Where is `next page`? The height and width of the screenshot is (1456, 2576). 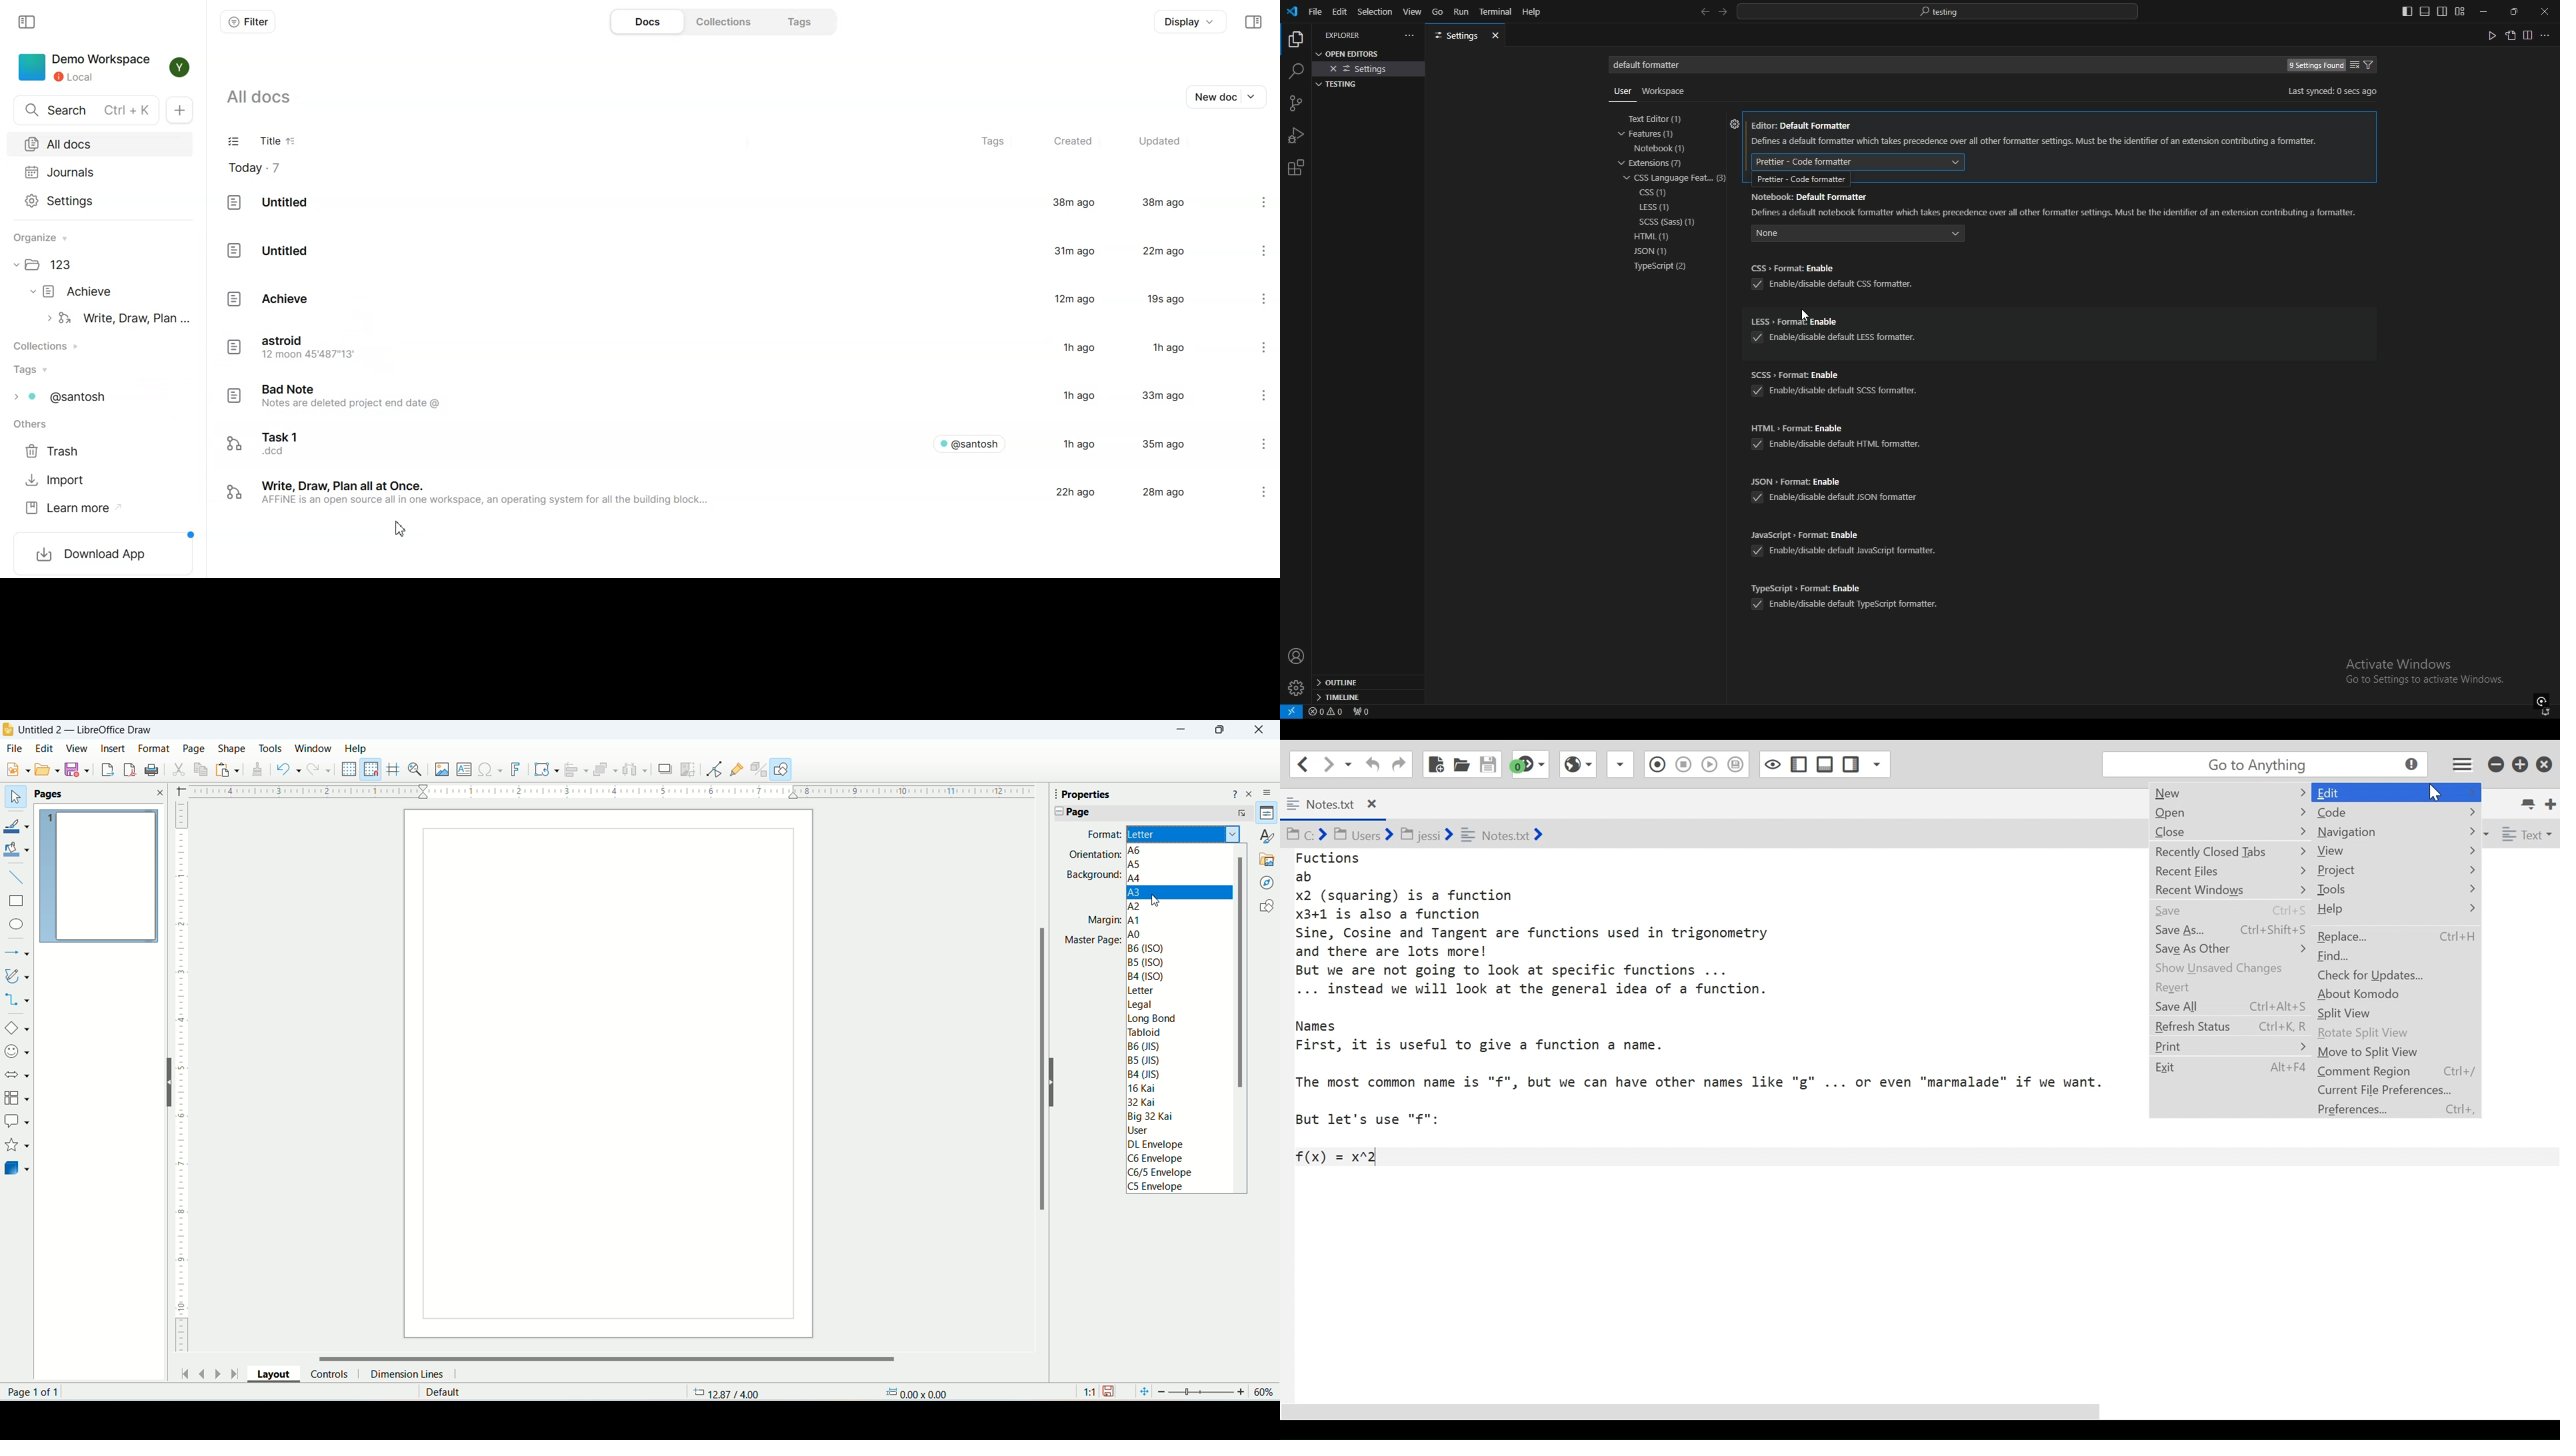 next page is located at coordinates (217, 1373).